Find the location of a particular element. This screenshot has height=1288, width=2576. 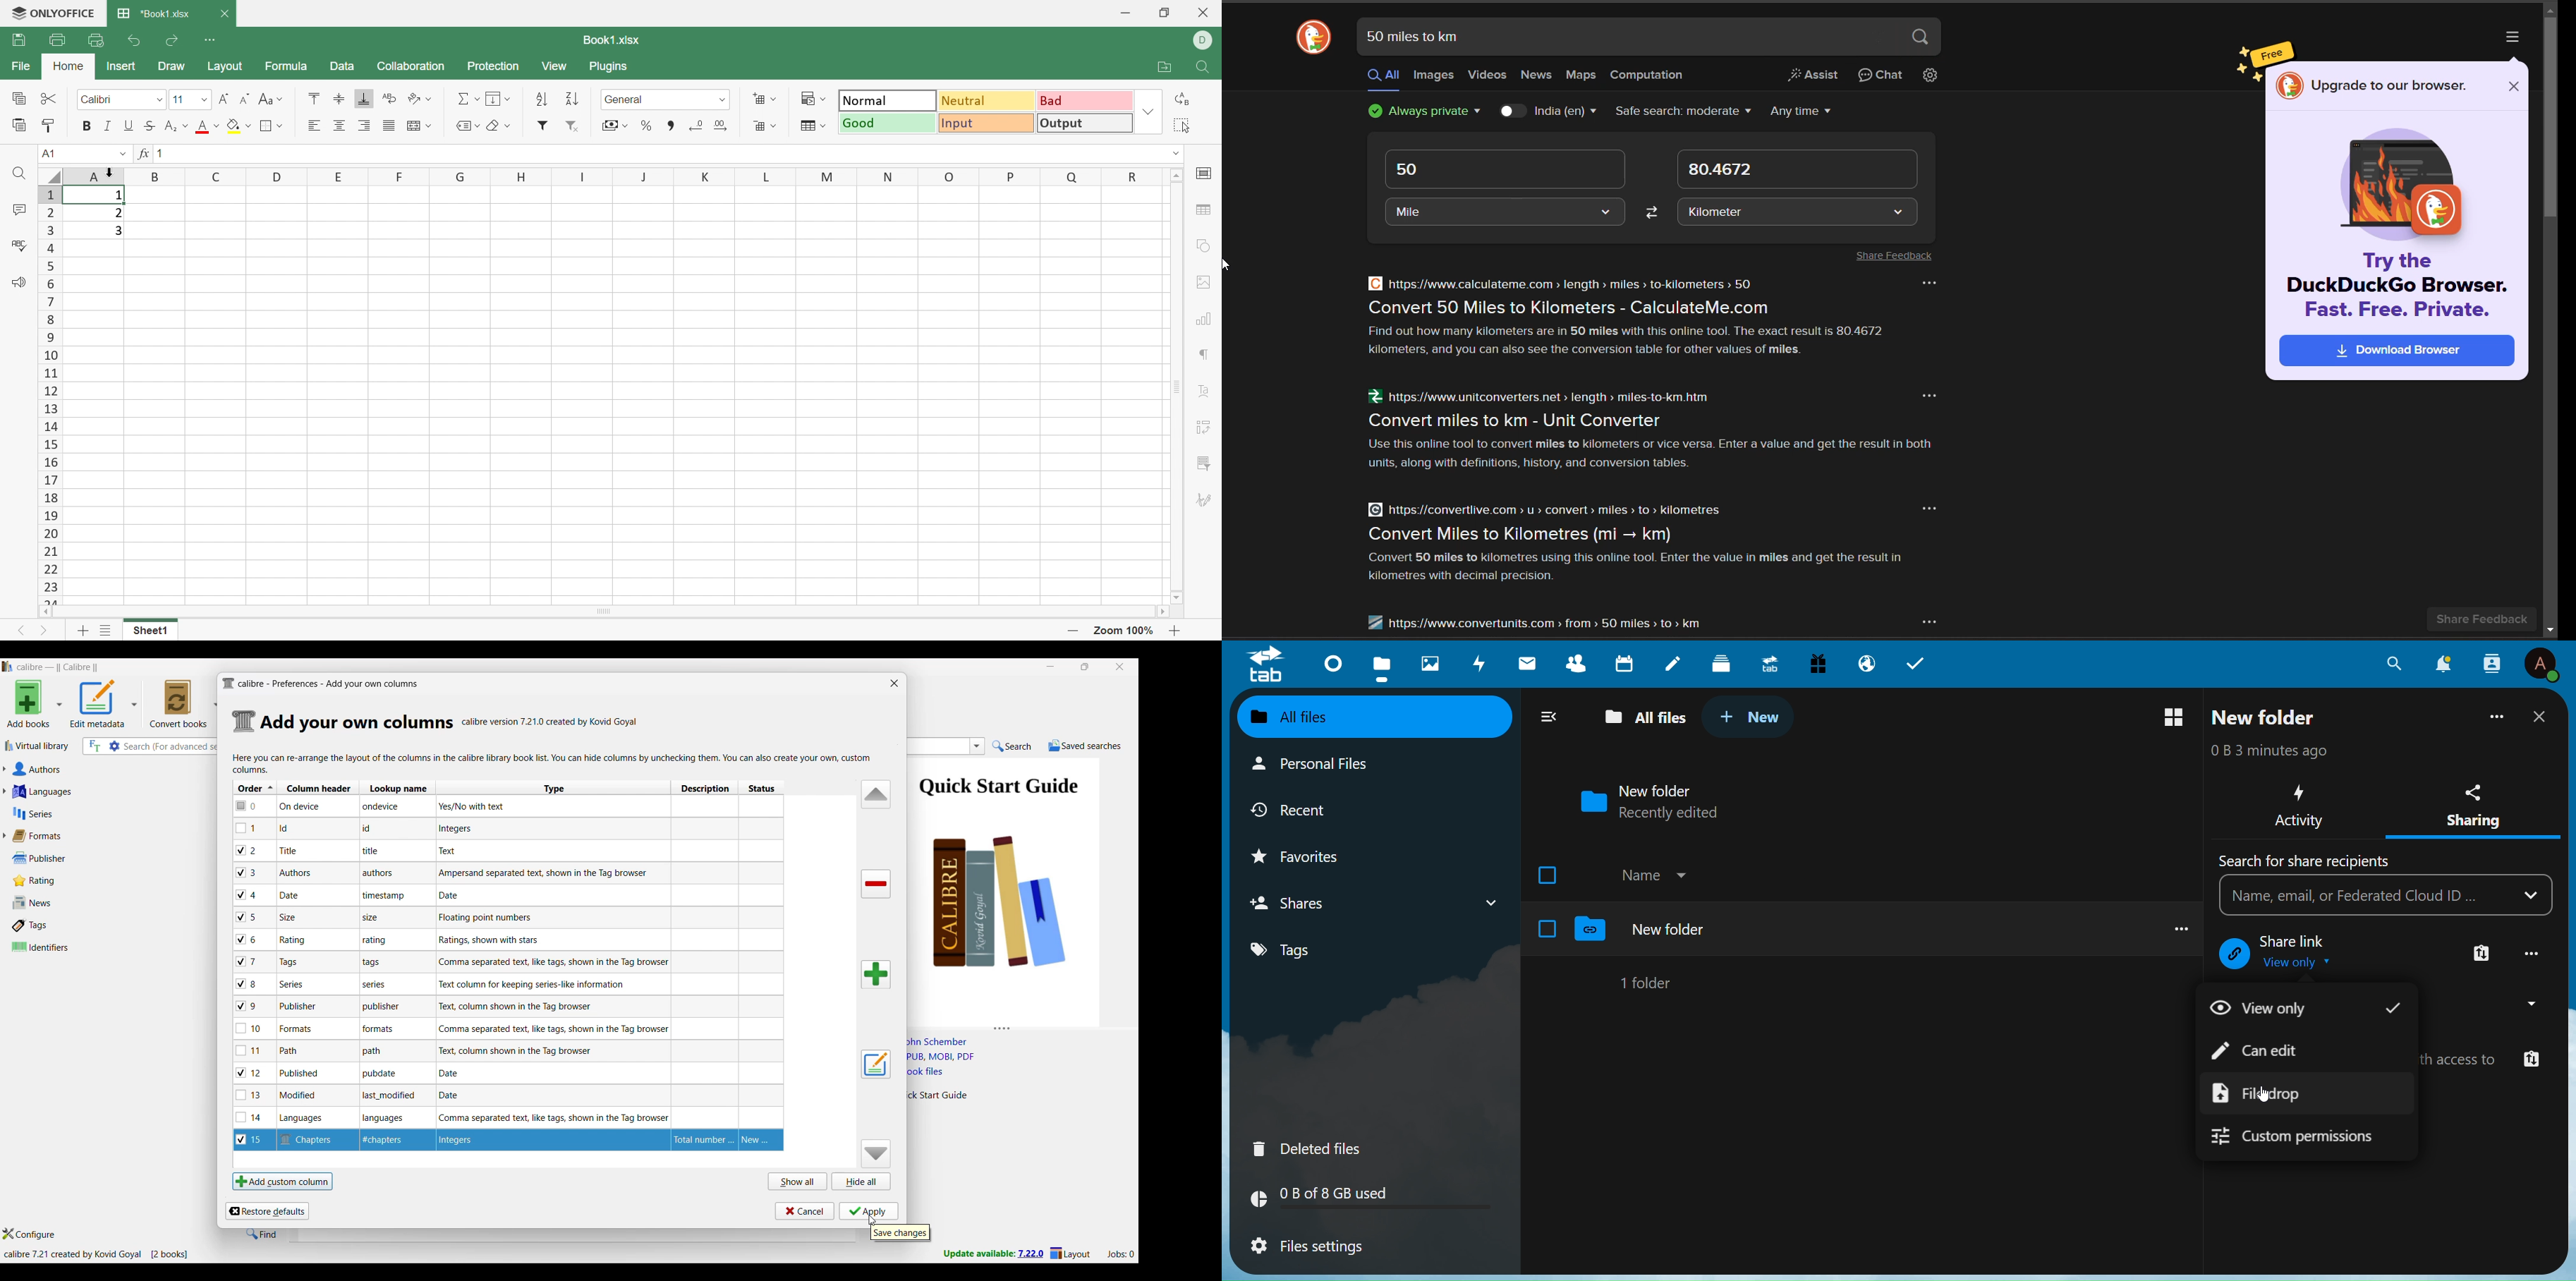

Underline is located at coordinates (129, 126).